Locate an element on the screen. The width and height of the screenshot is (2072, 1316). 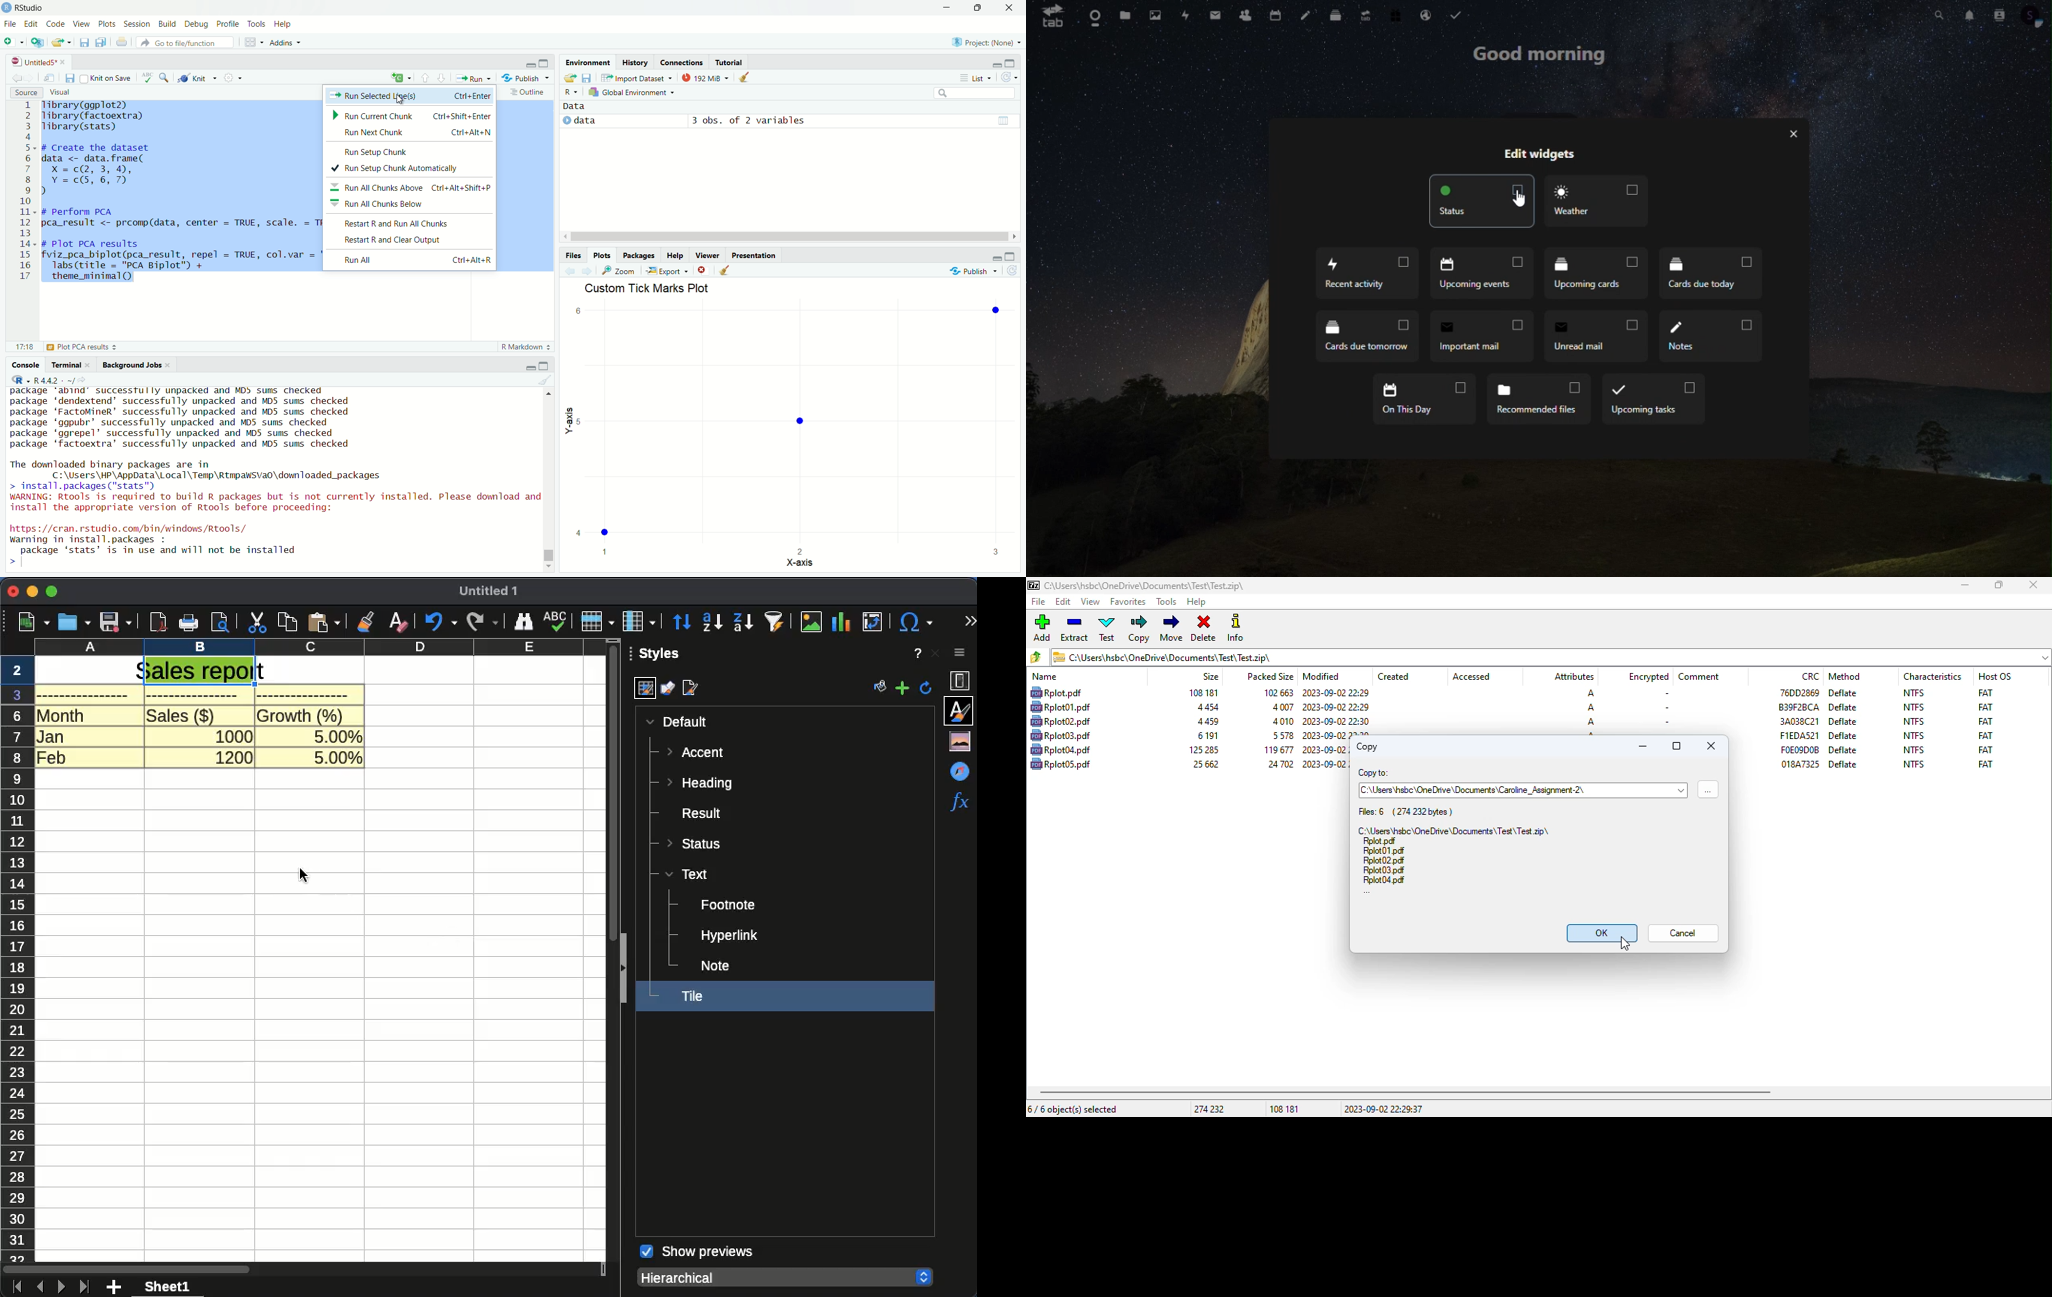
Create a project is located at coordinates (37, 42).